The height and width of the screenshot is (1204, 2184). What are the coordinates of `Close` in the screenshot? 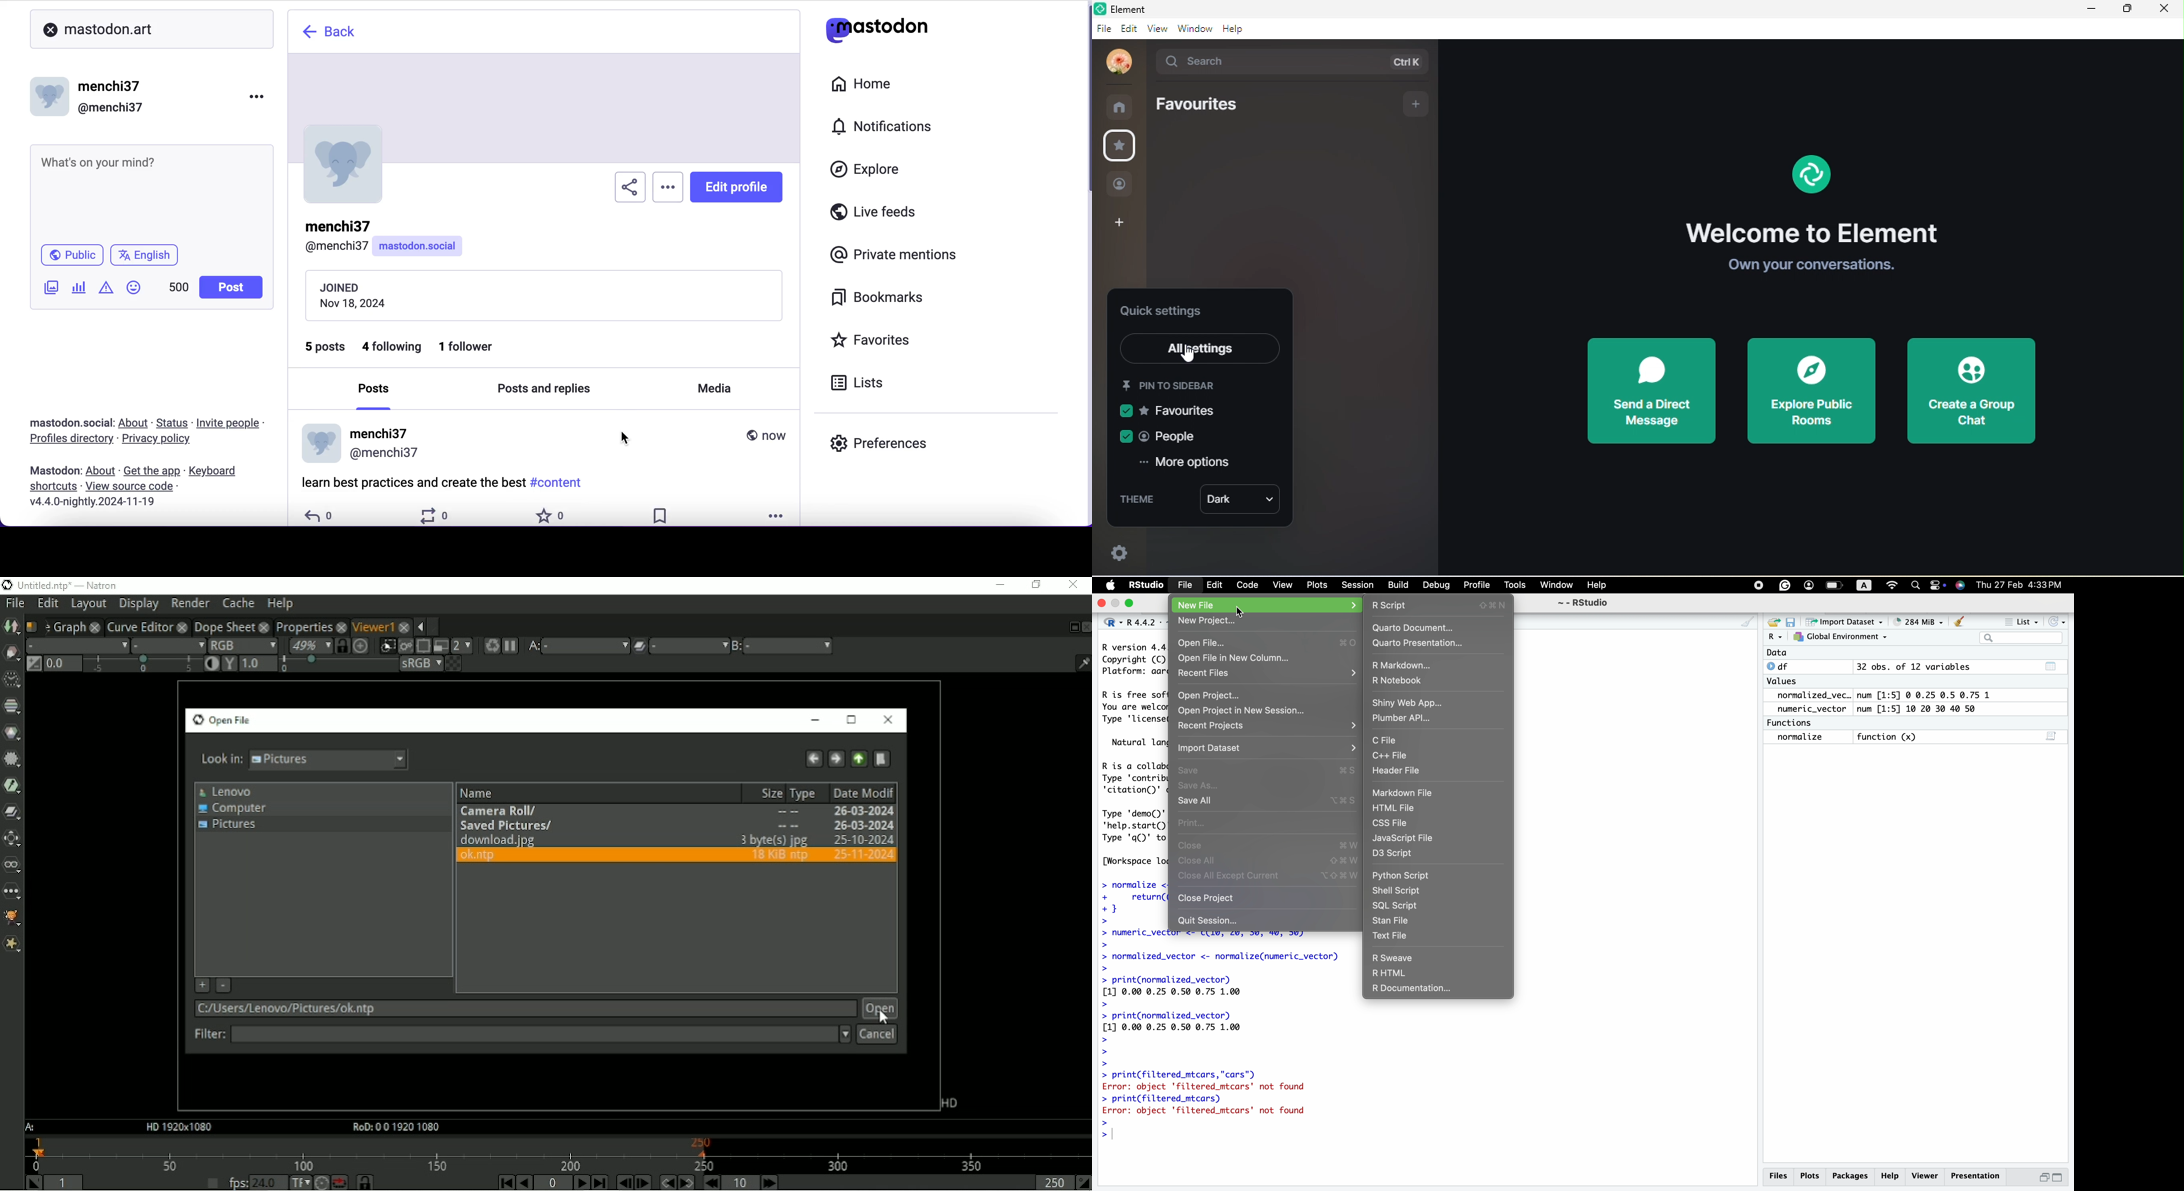 It's located at (1072, 585).